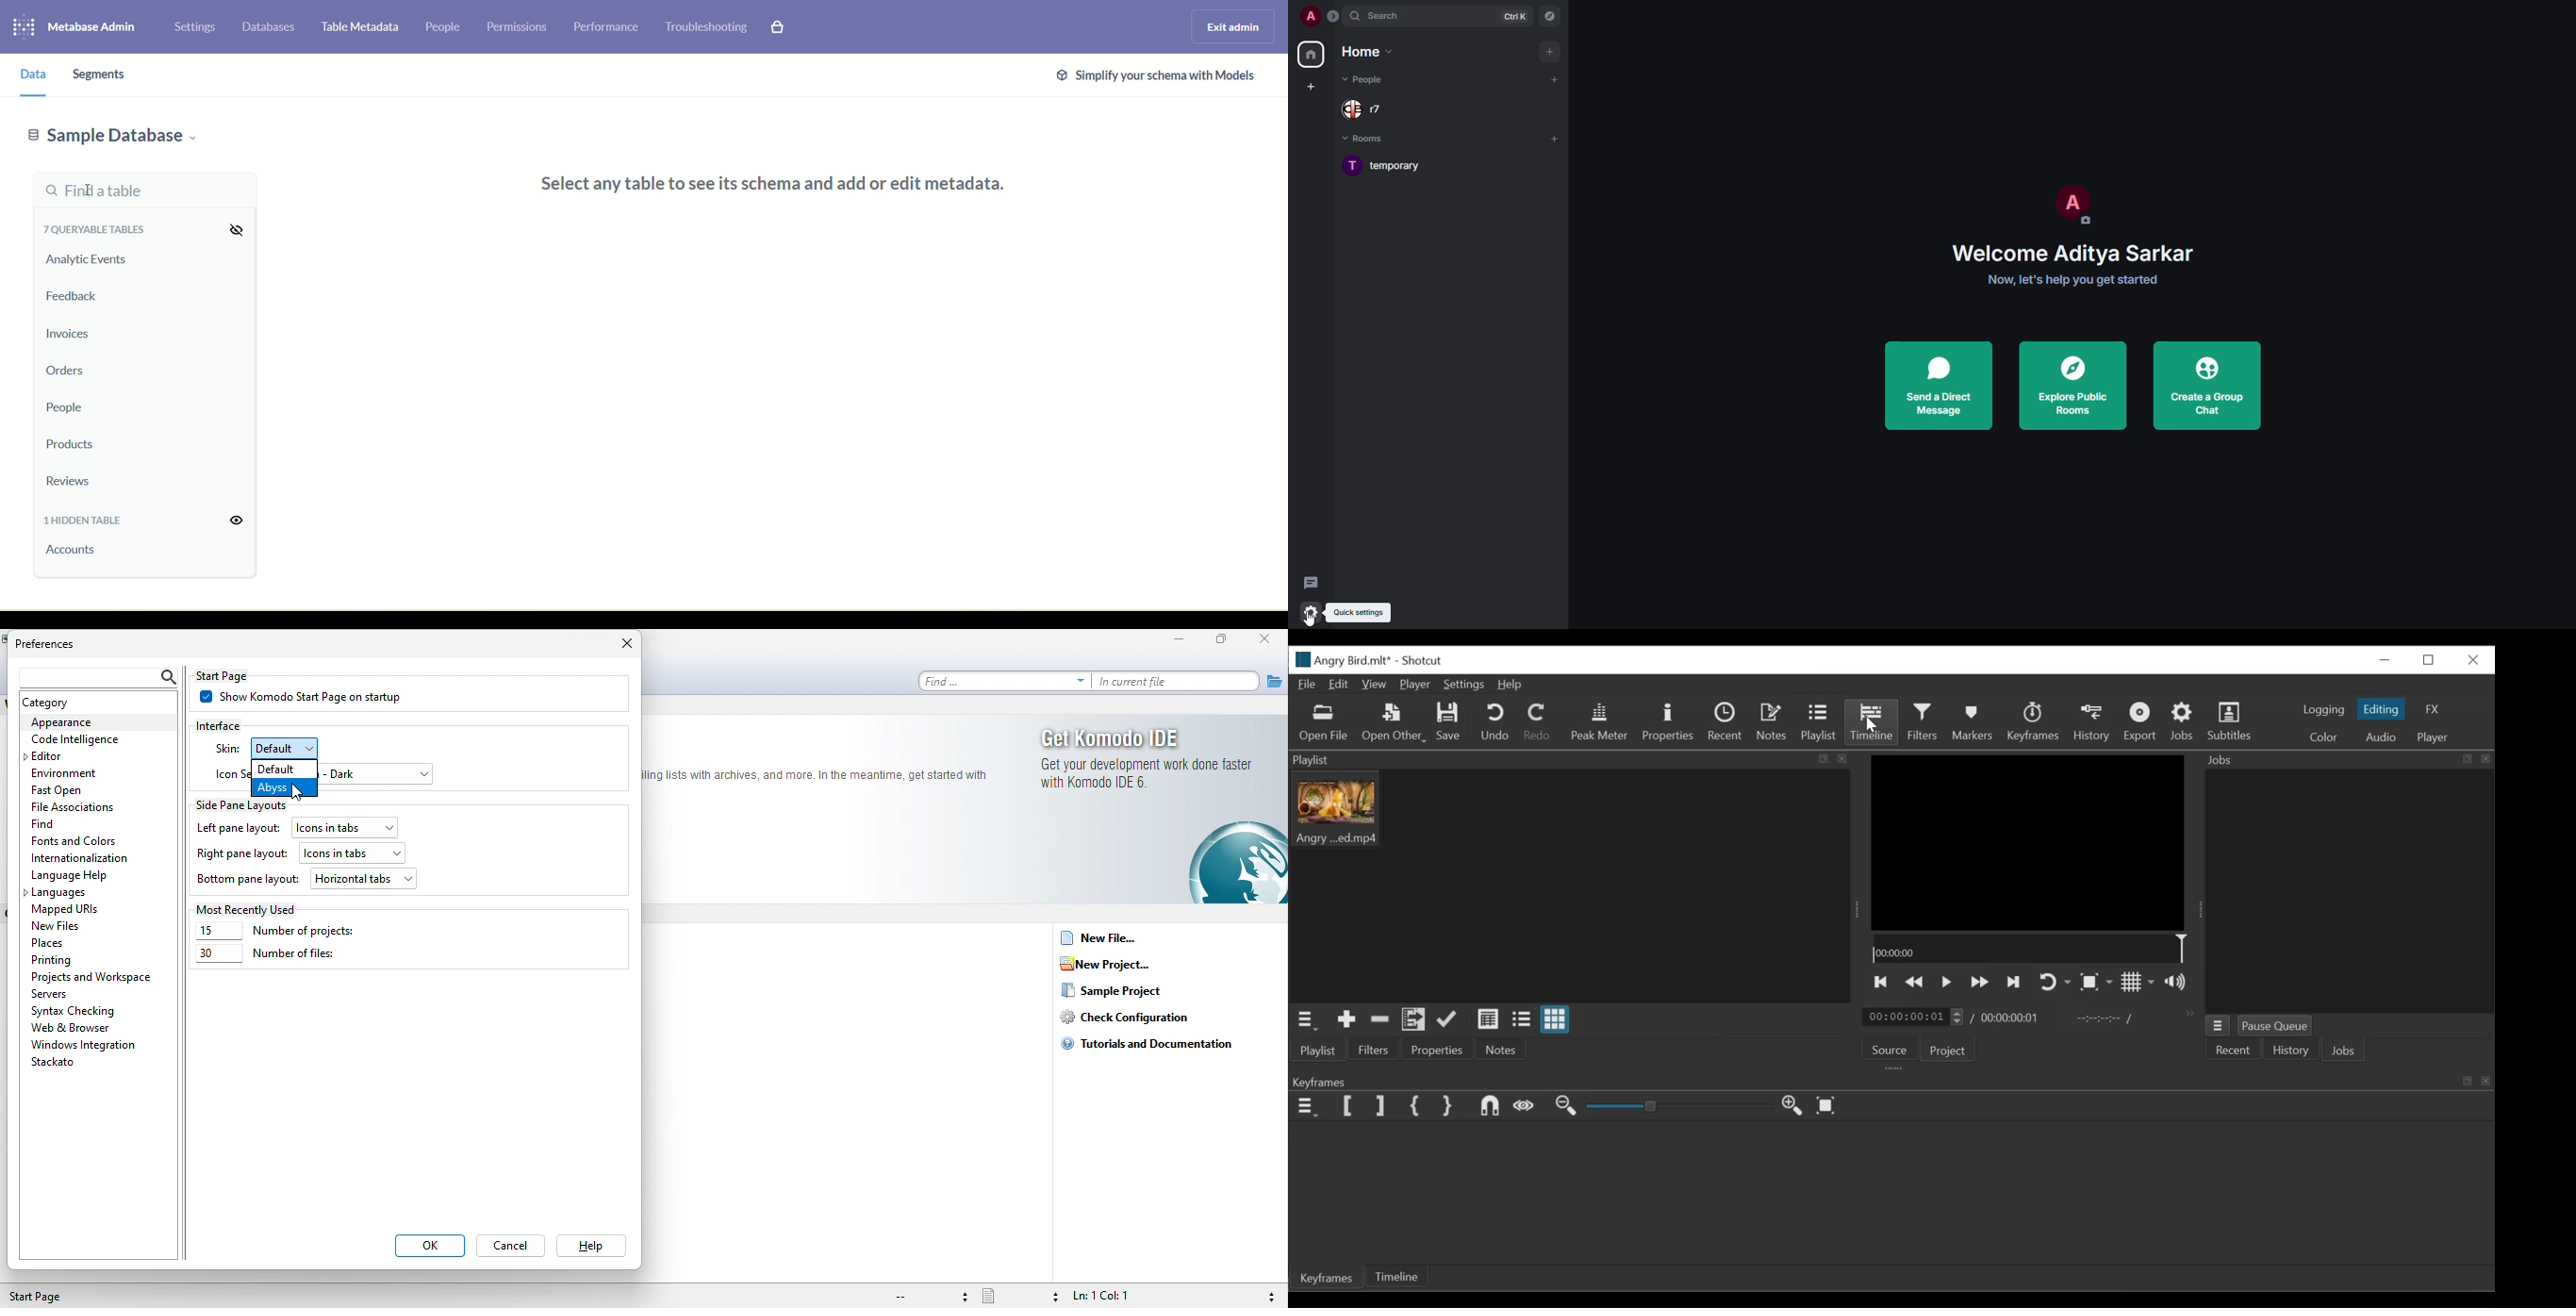  What do you see at coordinates (73, 298) in the screenshot?
I see `feedback` at bounding box center [73, 298].